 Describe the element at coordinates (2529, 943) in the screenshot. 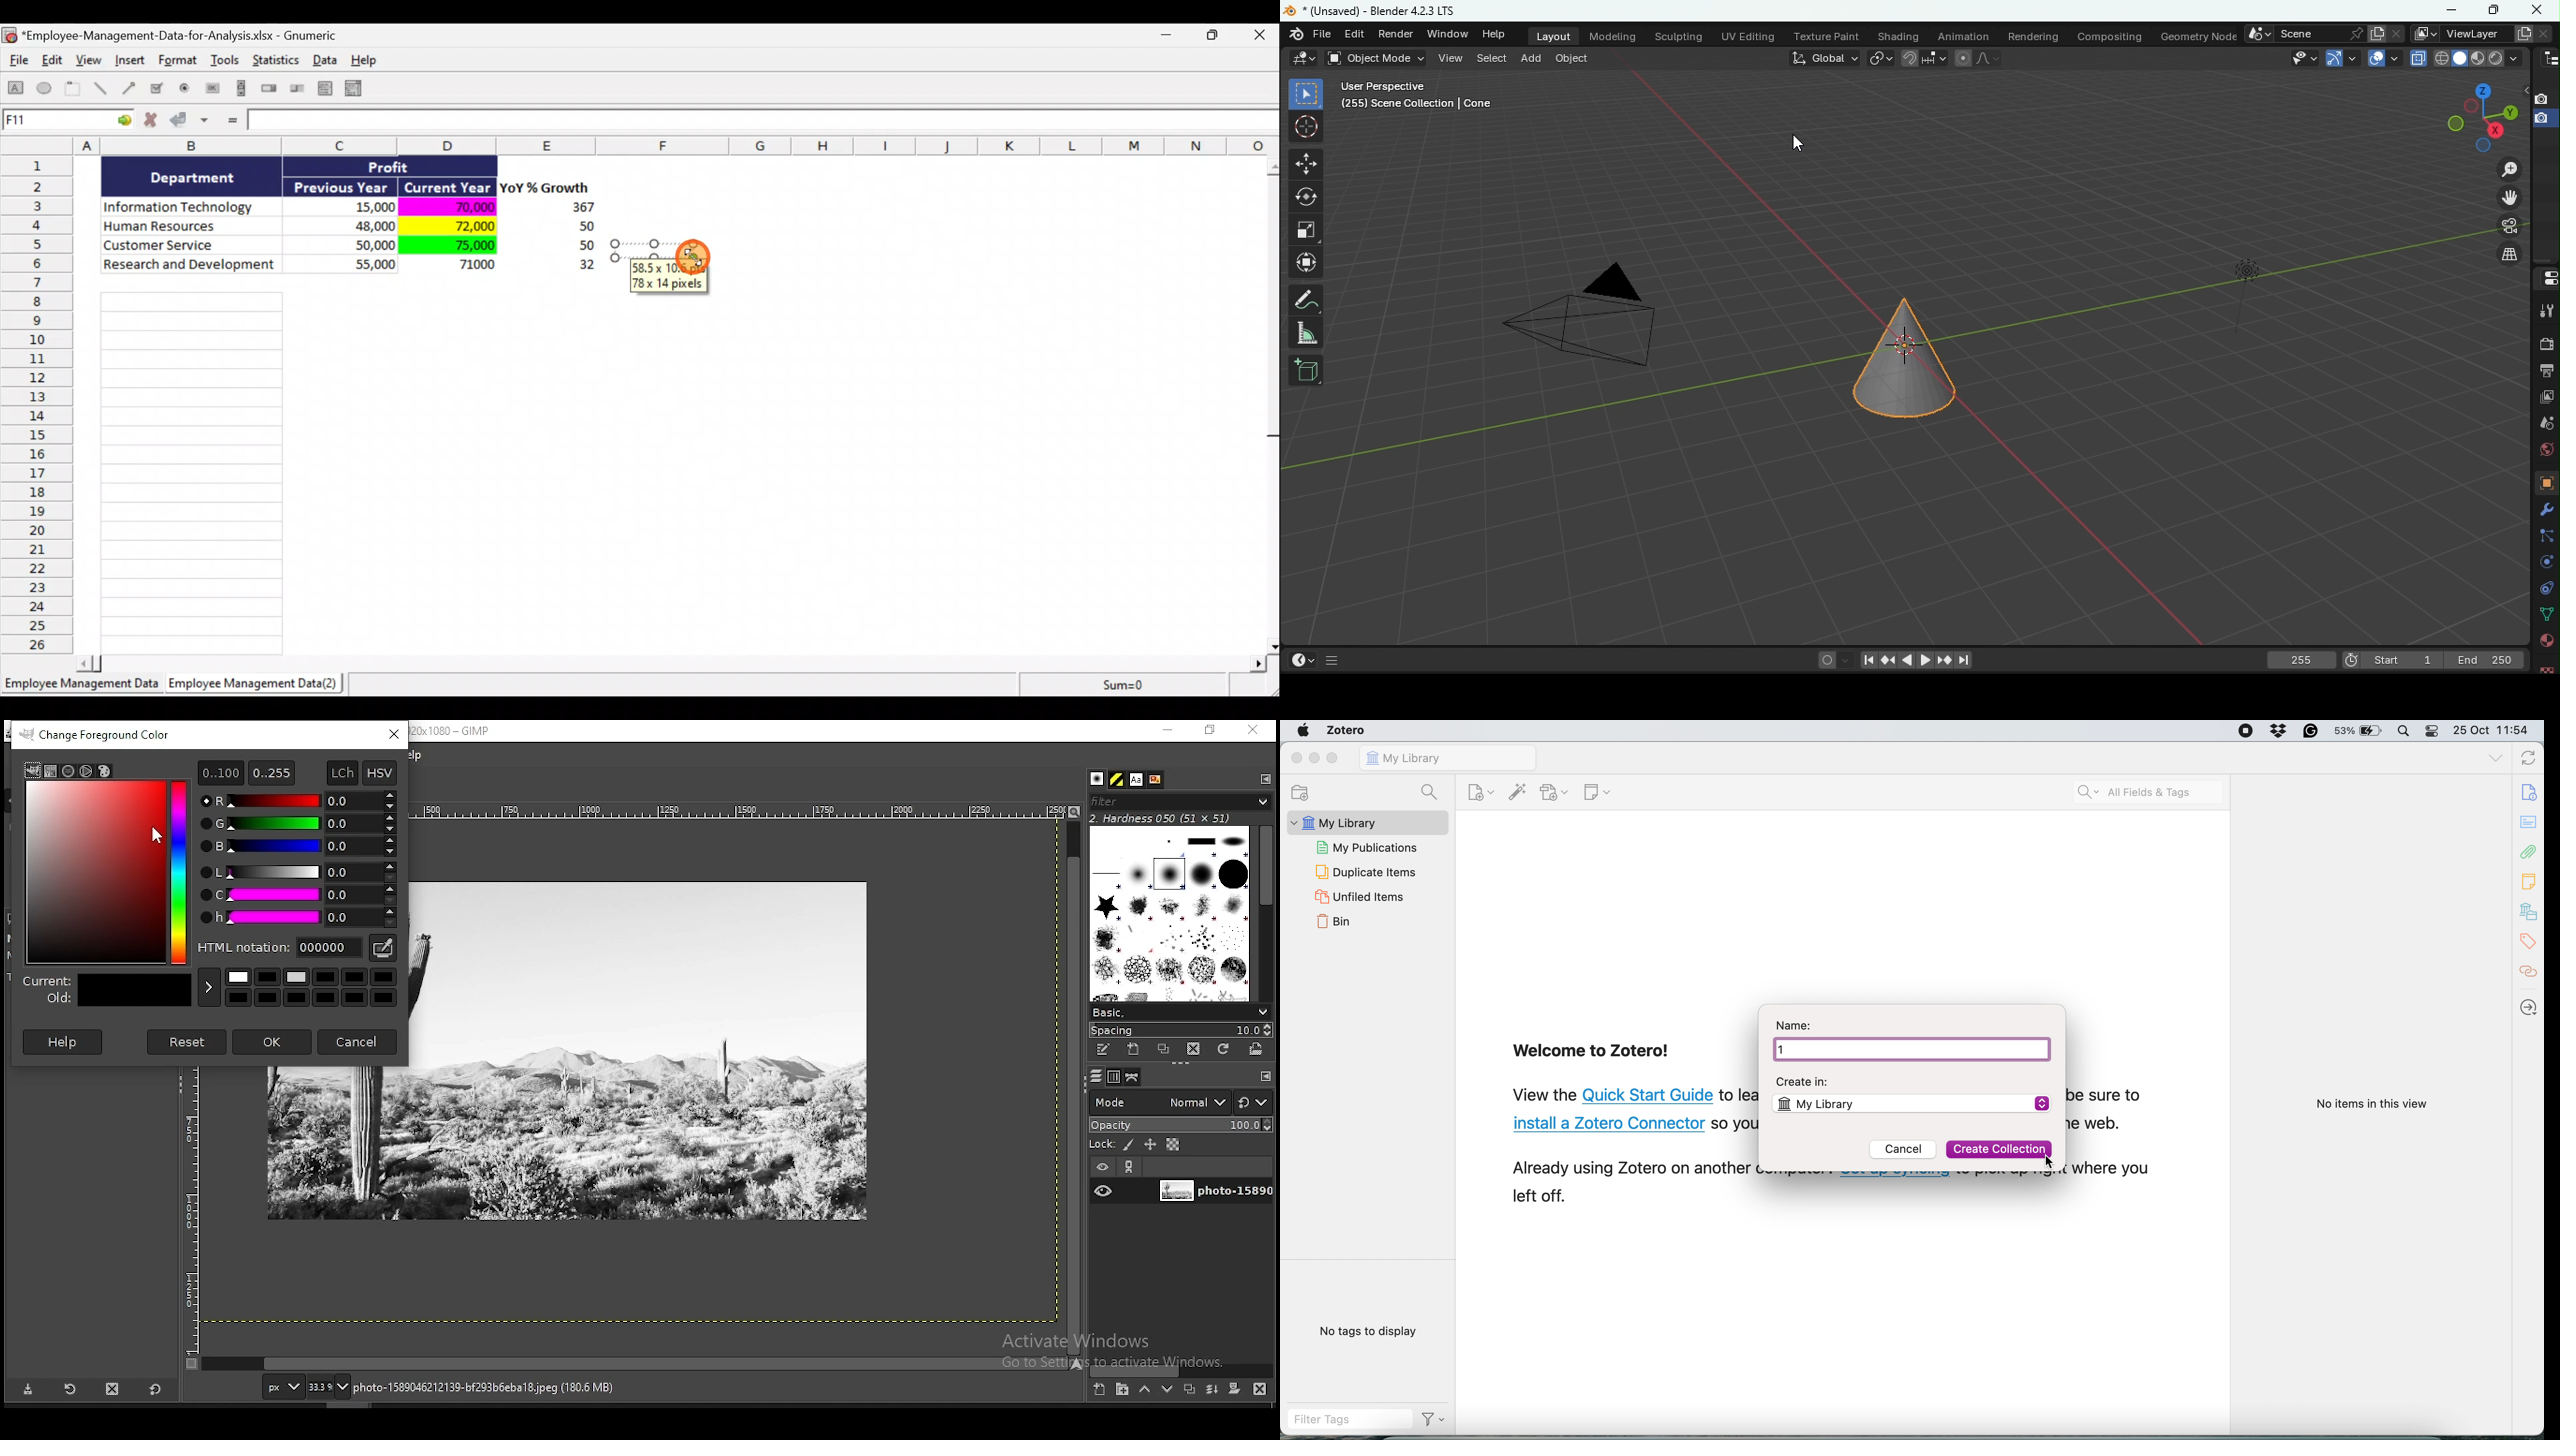

I see `tags` at that location.